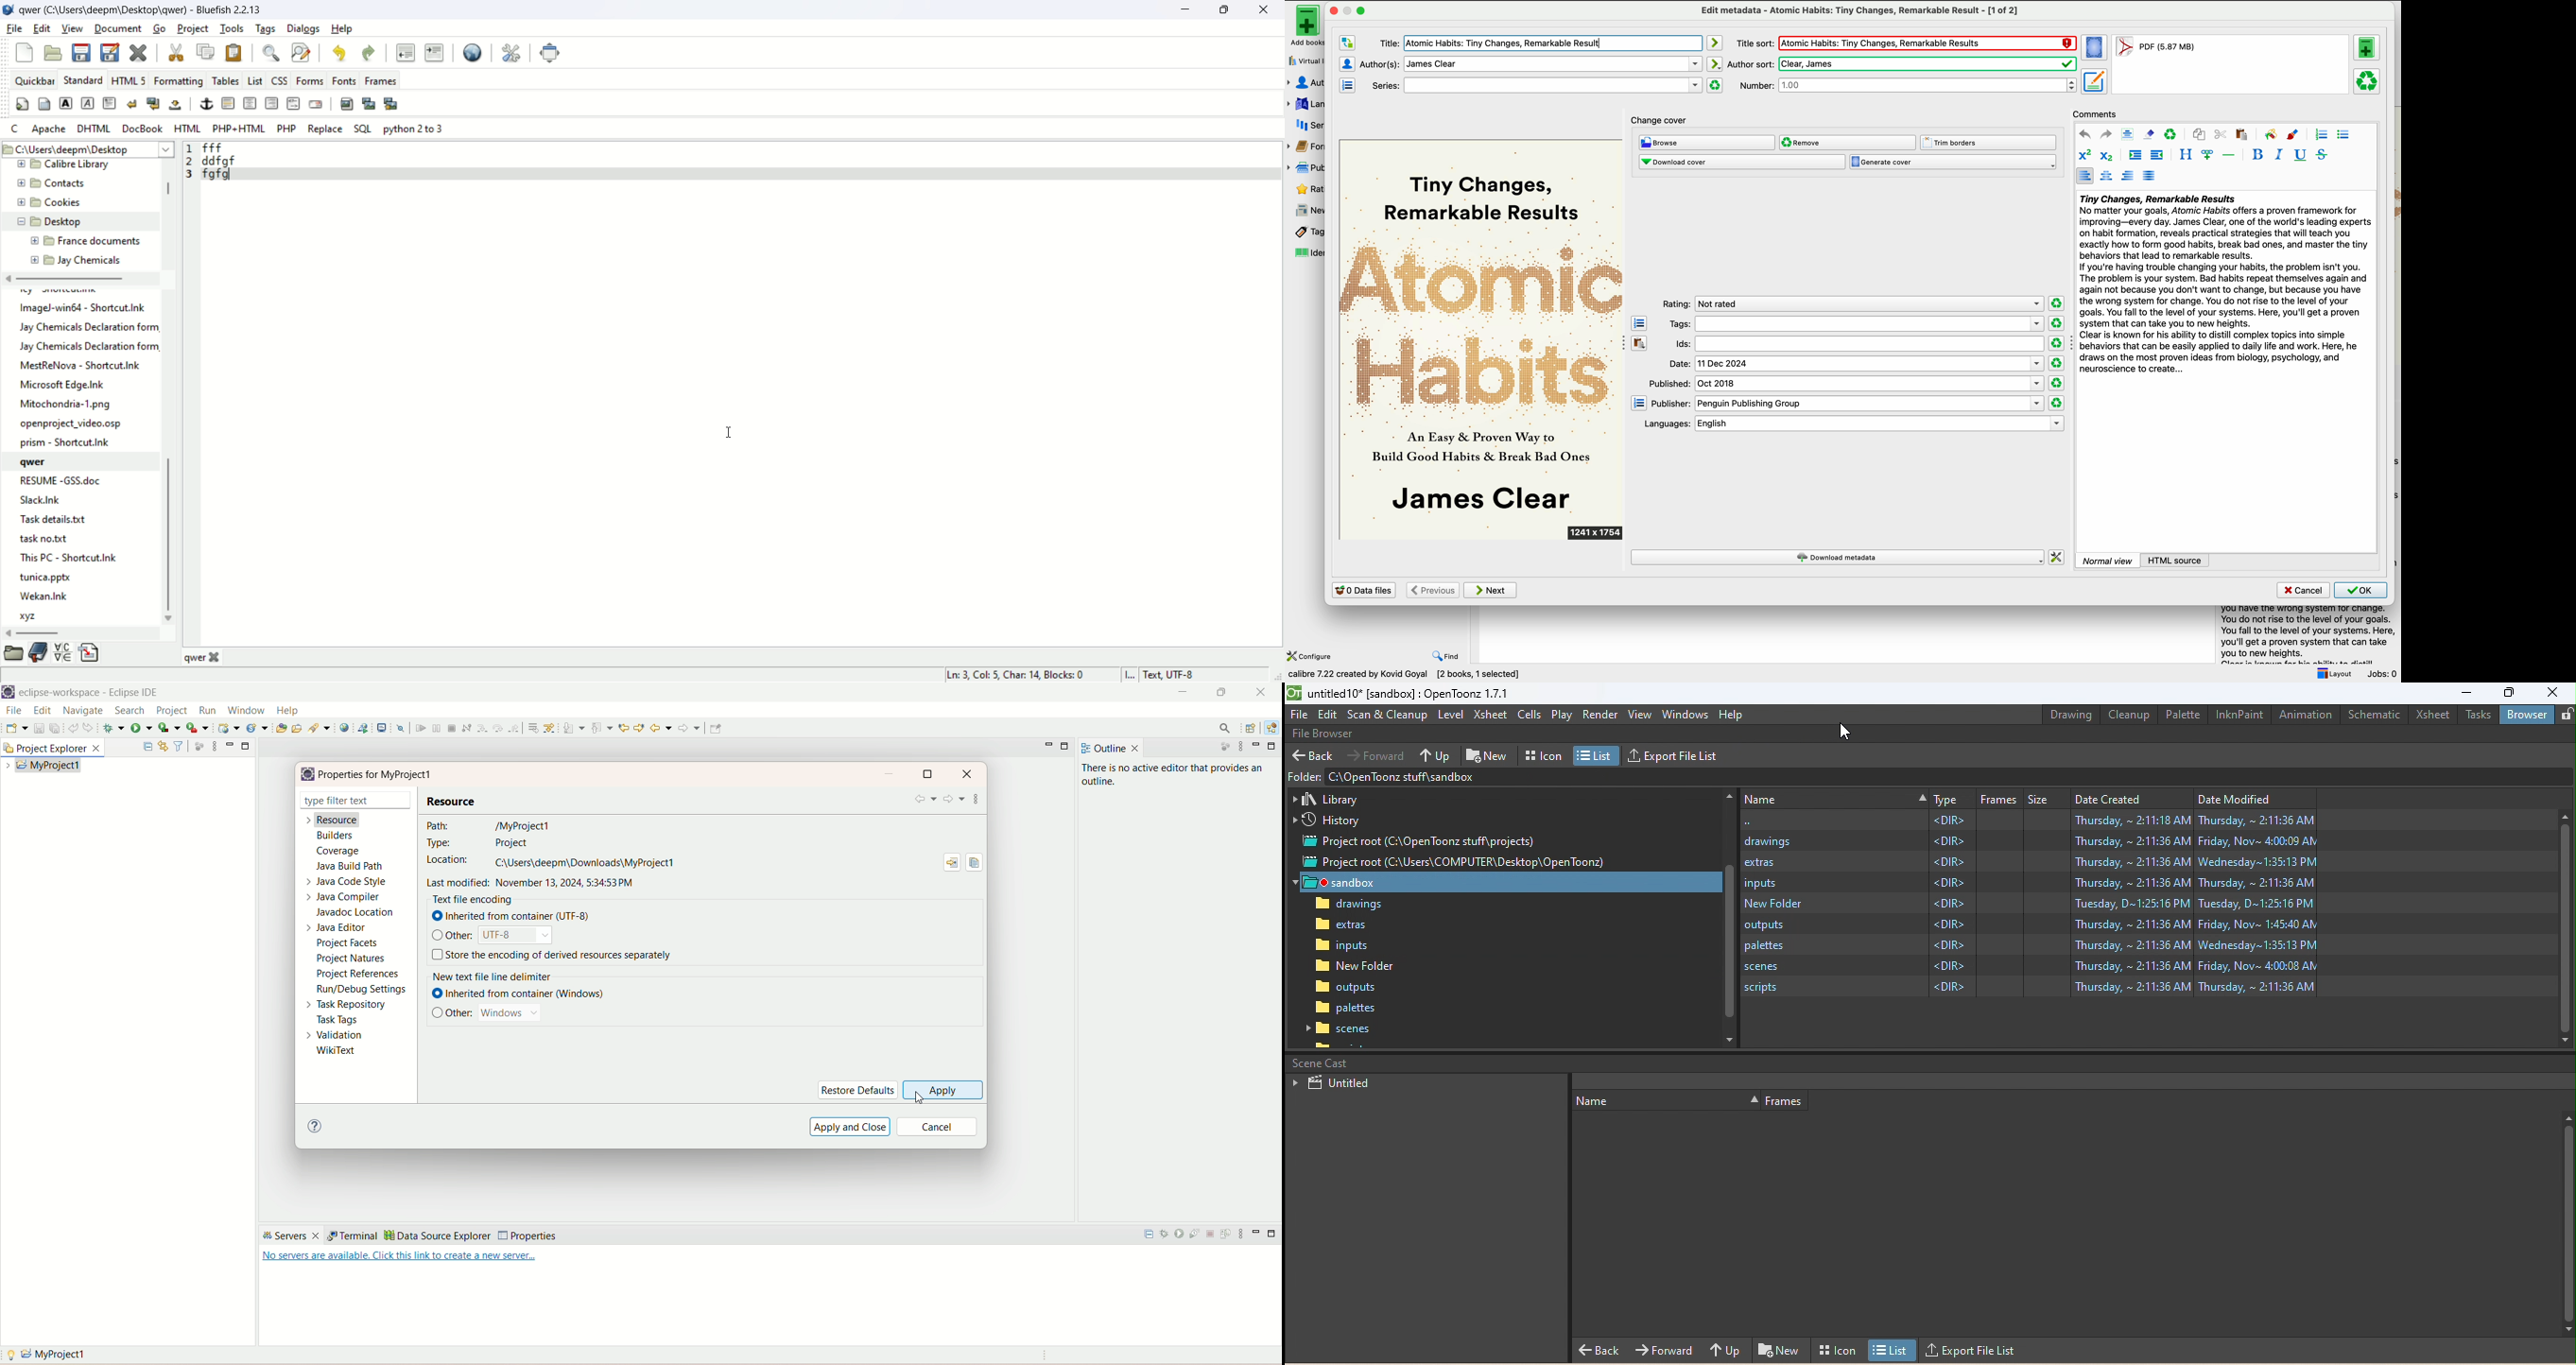 The height and width of the screenshot is (1372, 2576). Describe the element at coordinates (2383, 674) in the screenshot. I see `jobs: 0` at that location.